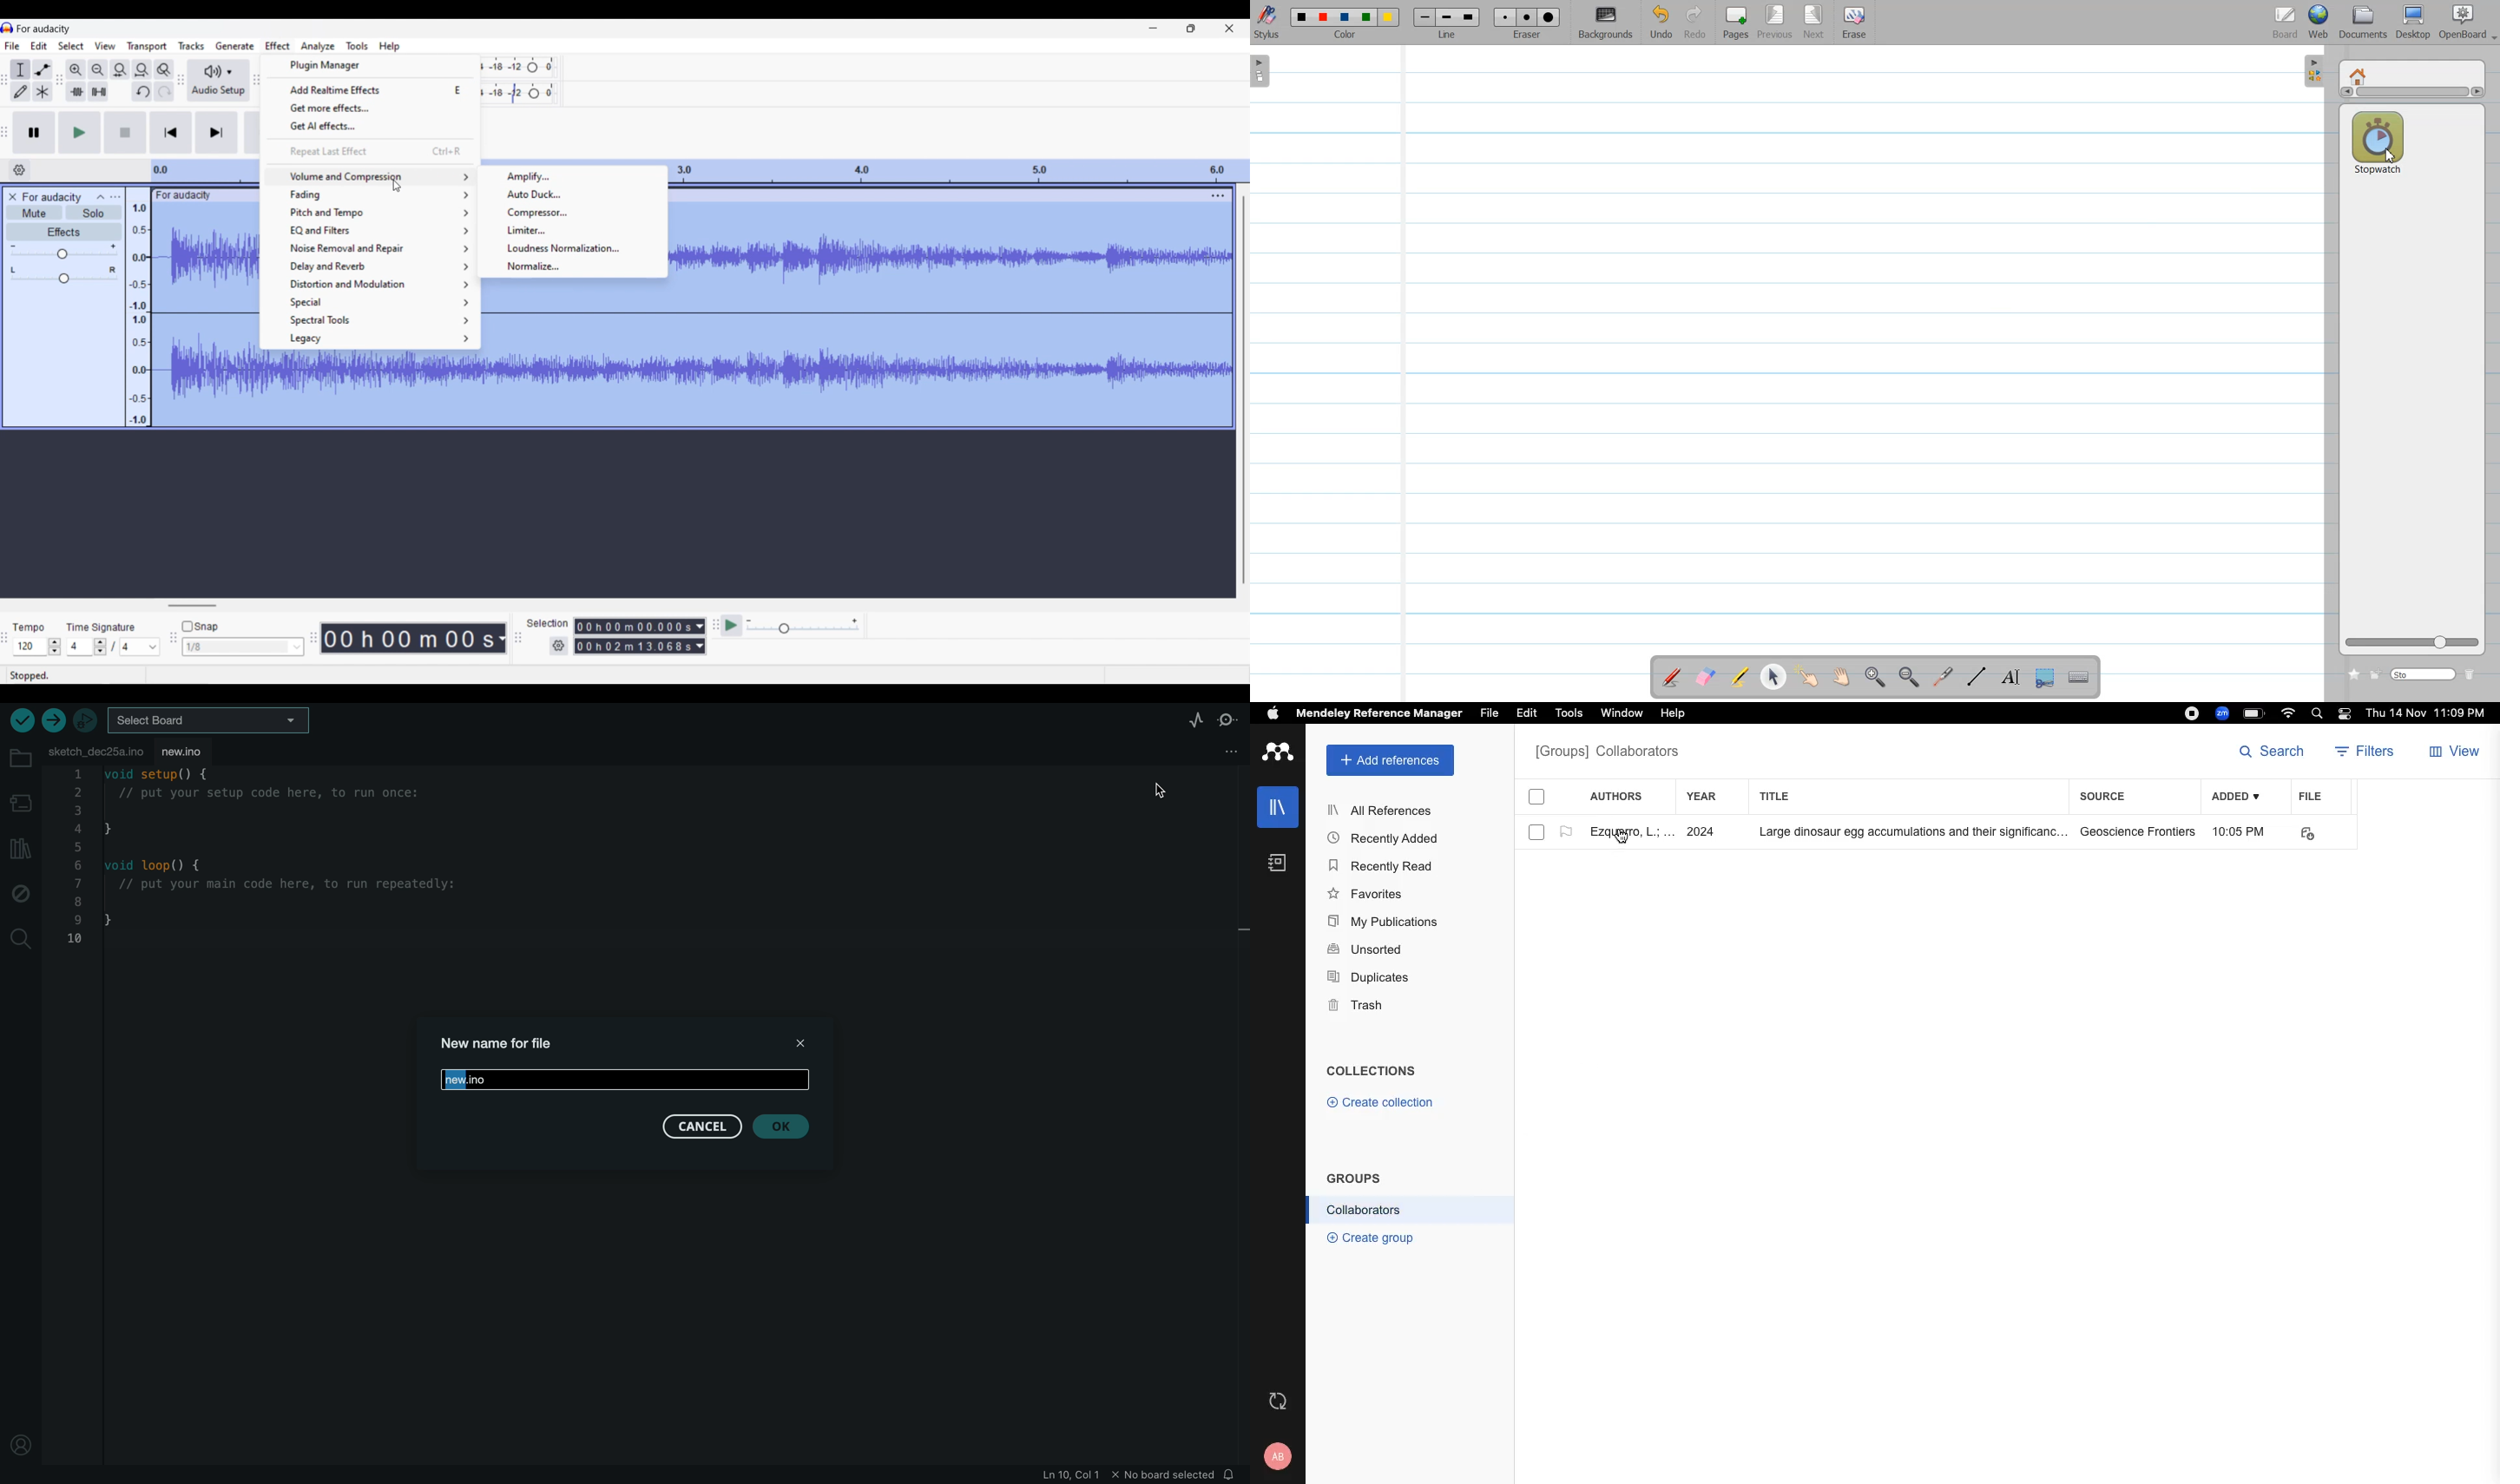  What do you see at coordinates (1379, 714) in the screenshot?
I see `Mendeley Reference Manager` at bounding box center [1379, 714].